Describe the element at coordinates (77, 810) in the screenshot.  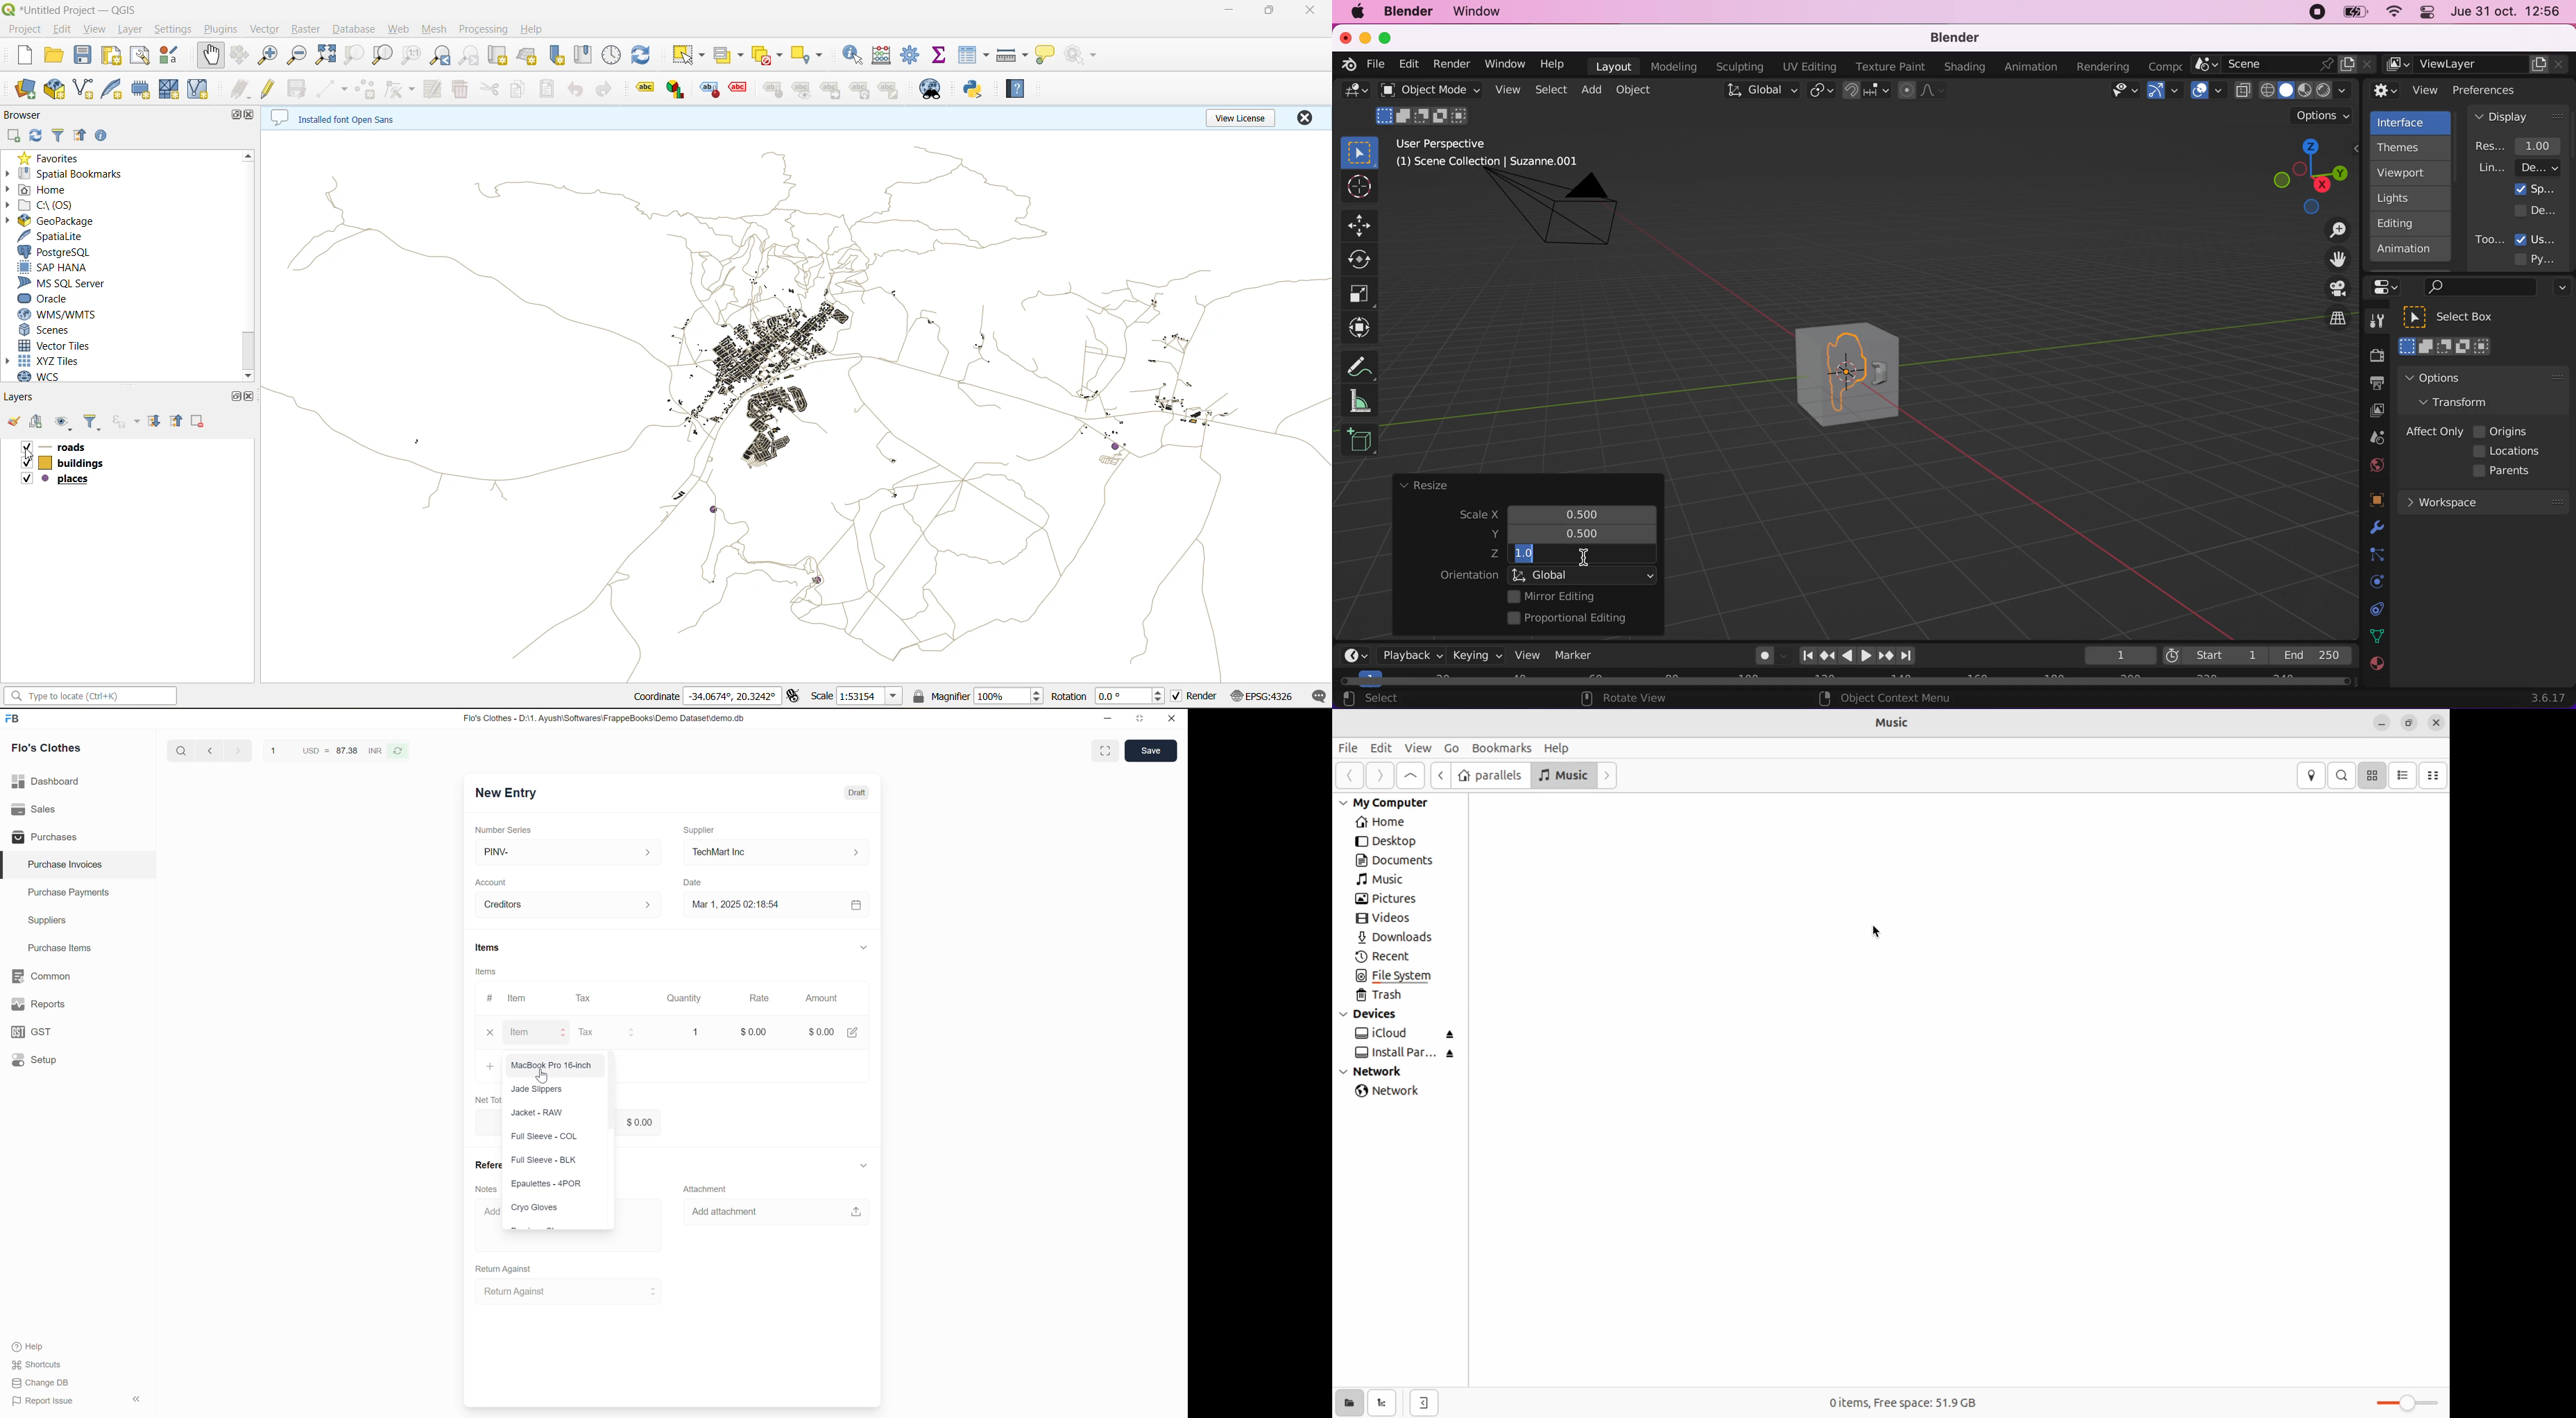
I see `Sales` at that location.